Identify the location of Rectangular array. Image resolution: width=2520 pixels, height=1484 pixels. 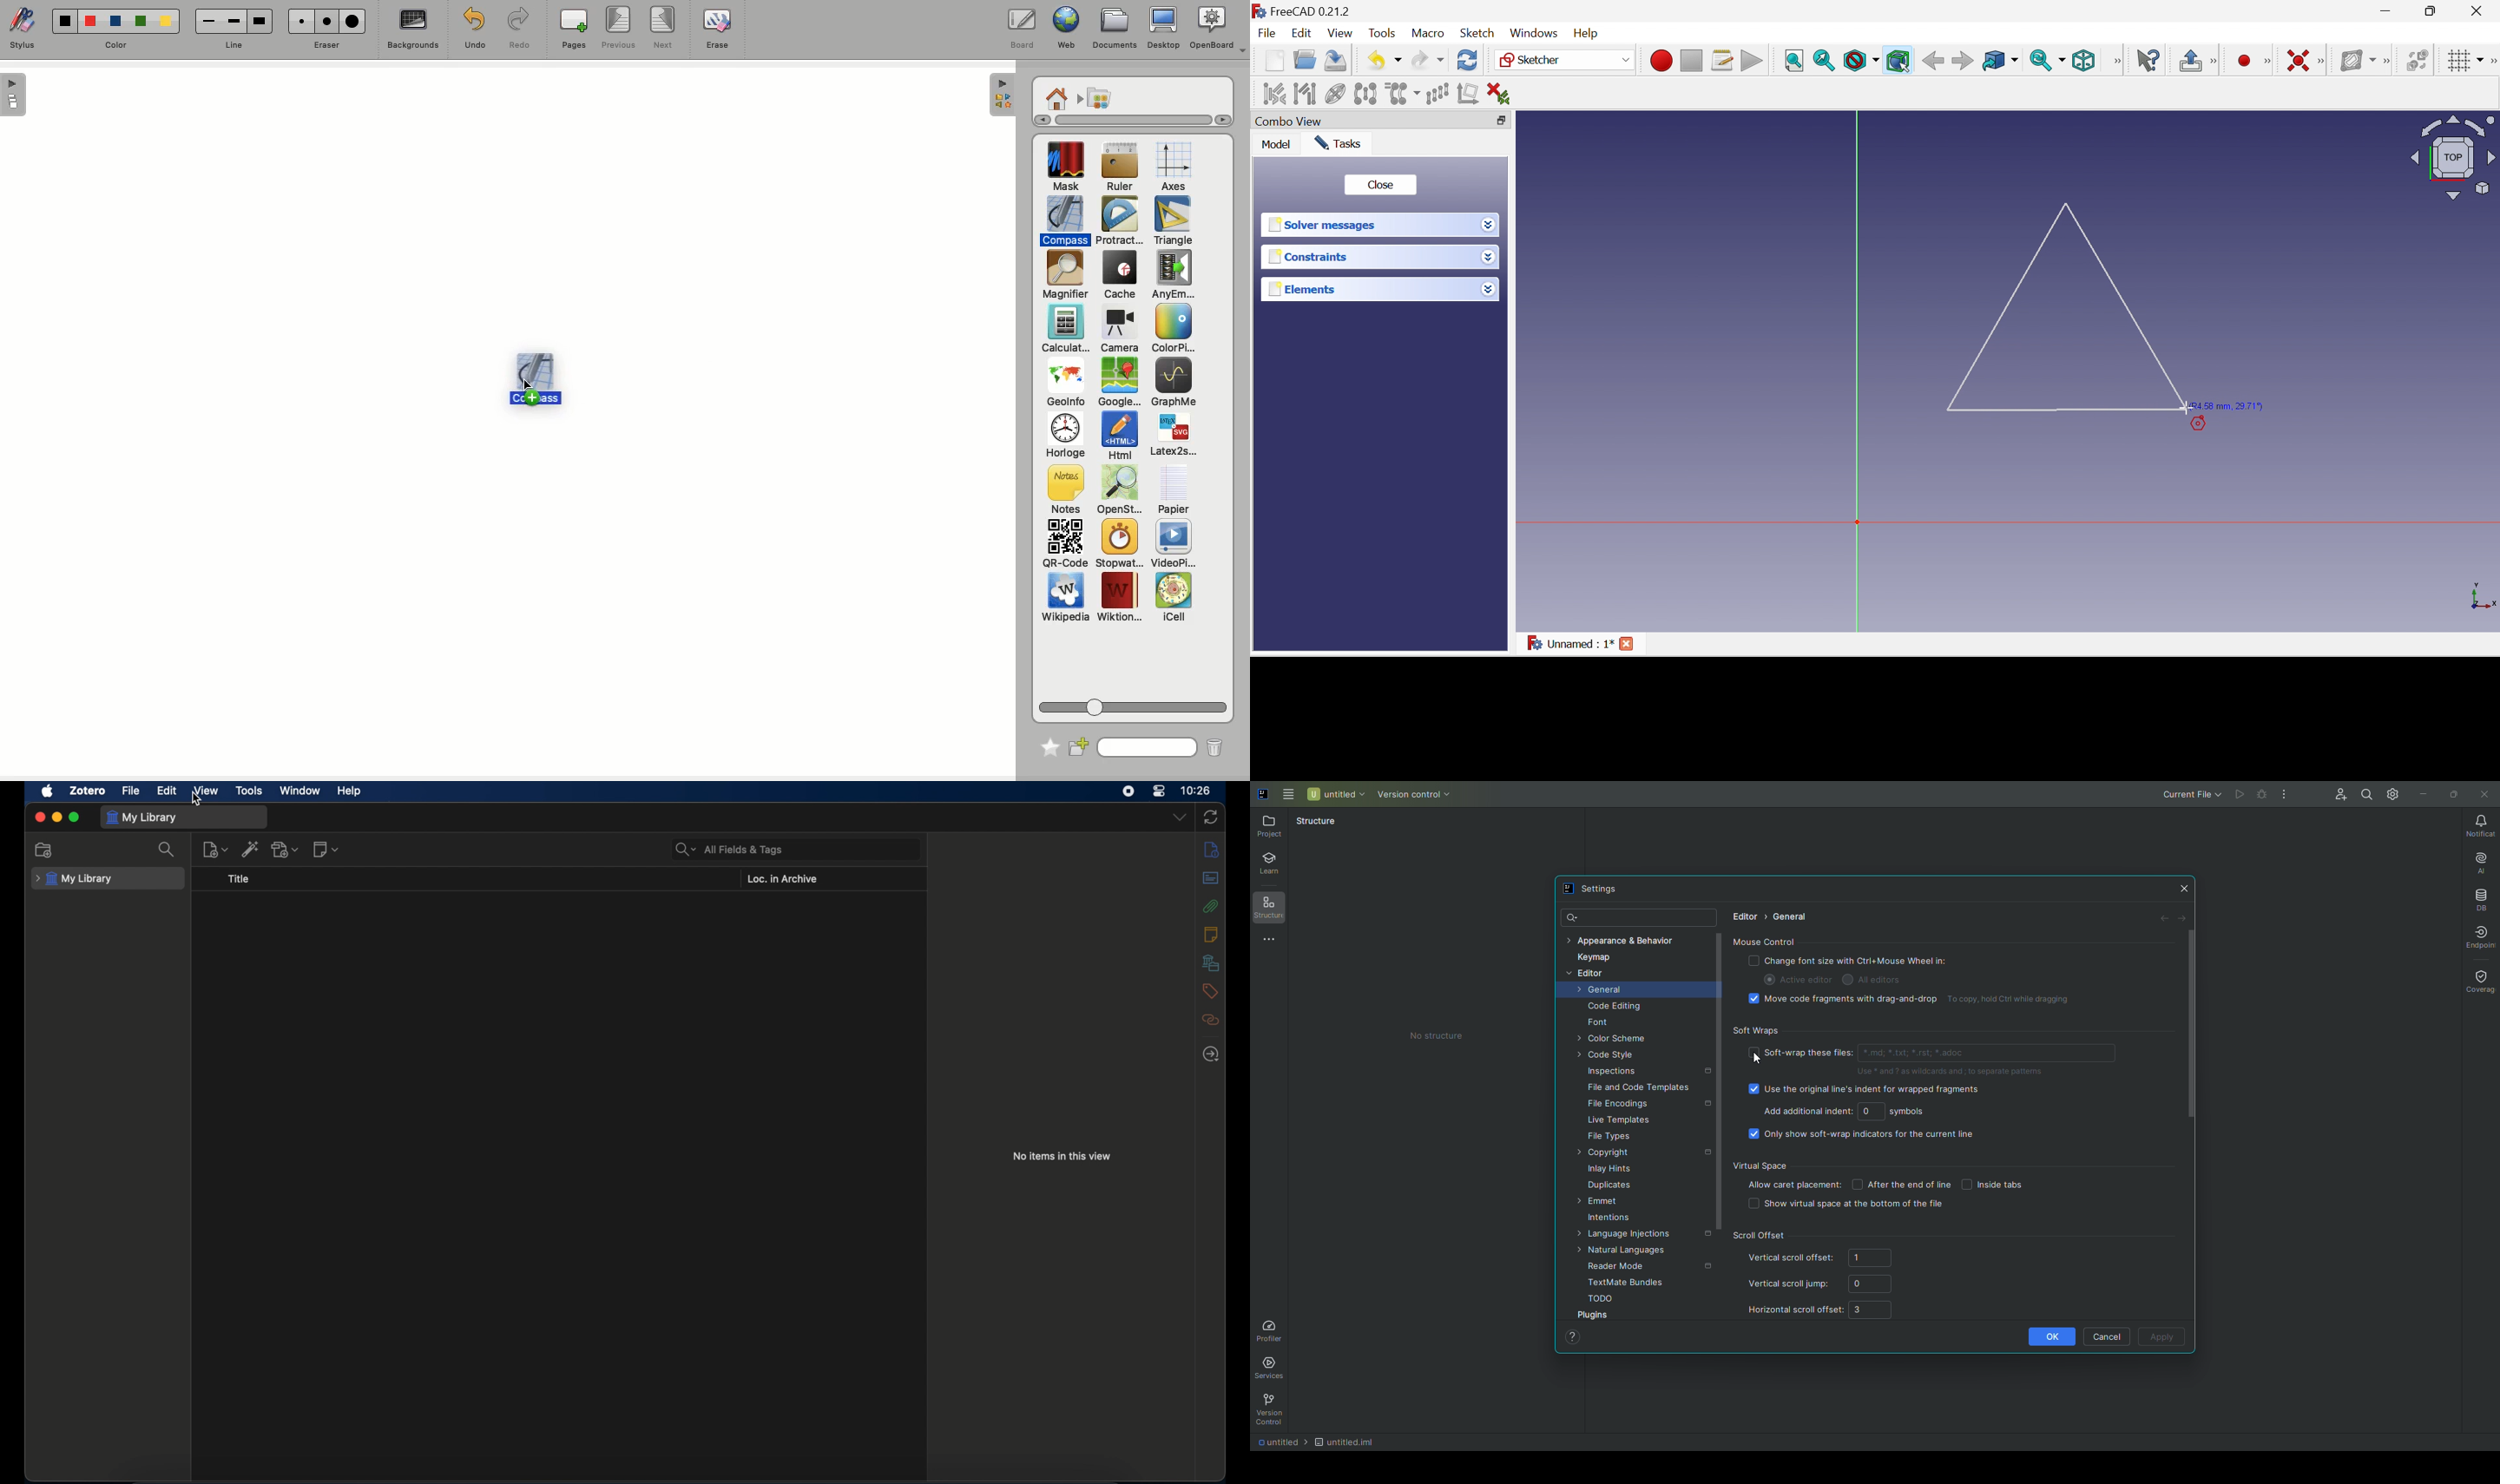
(1438, 94).